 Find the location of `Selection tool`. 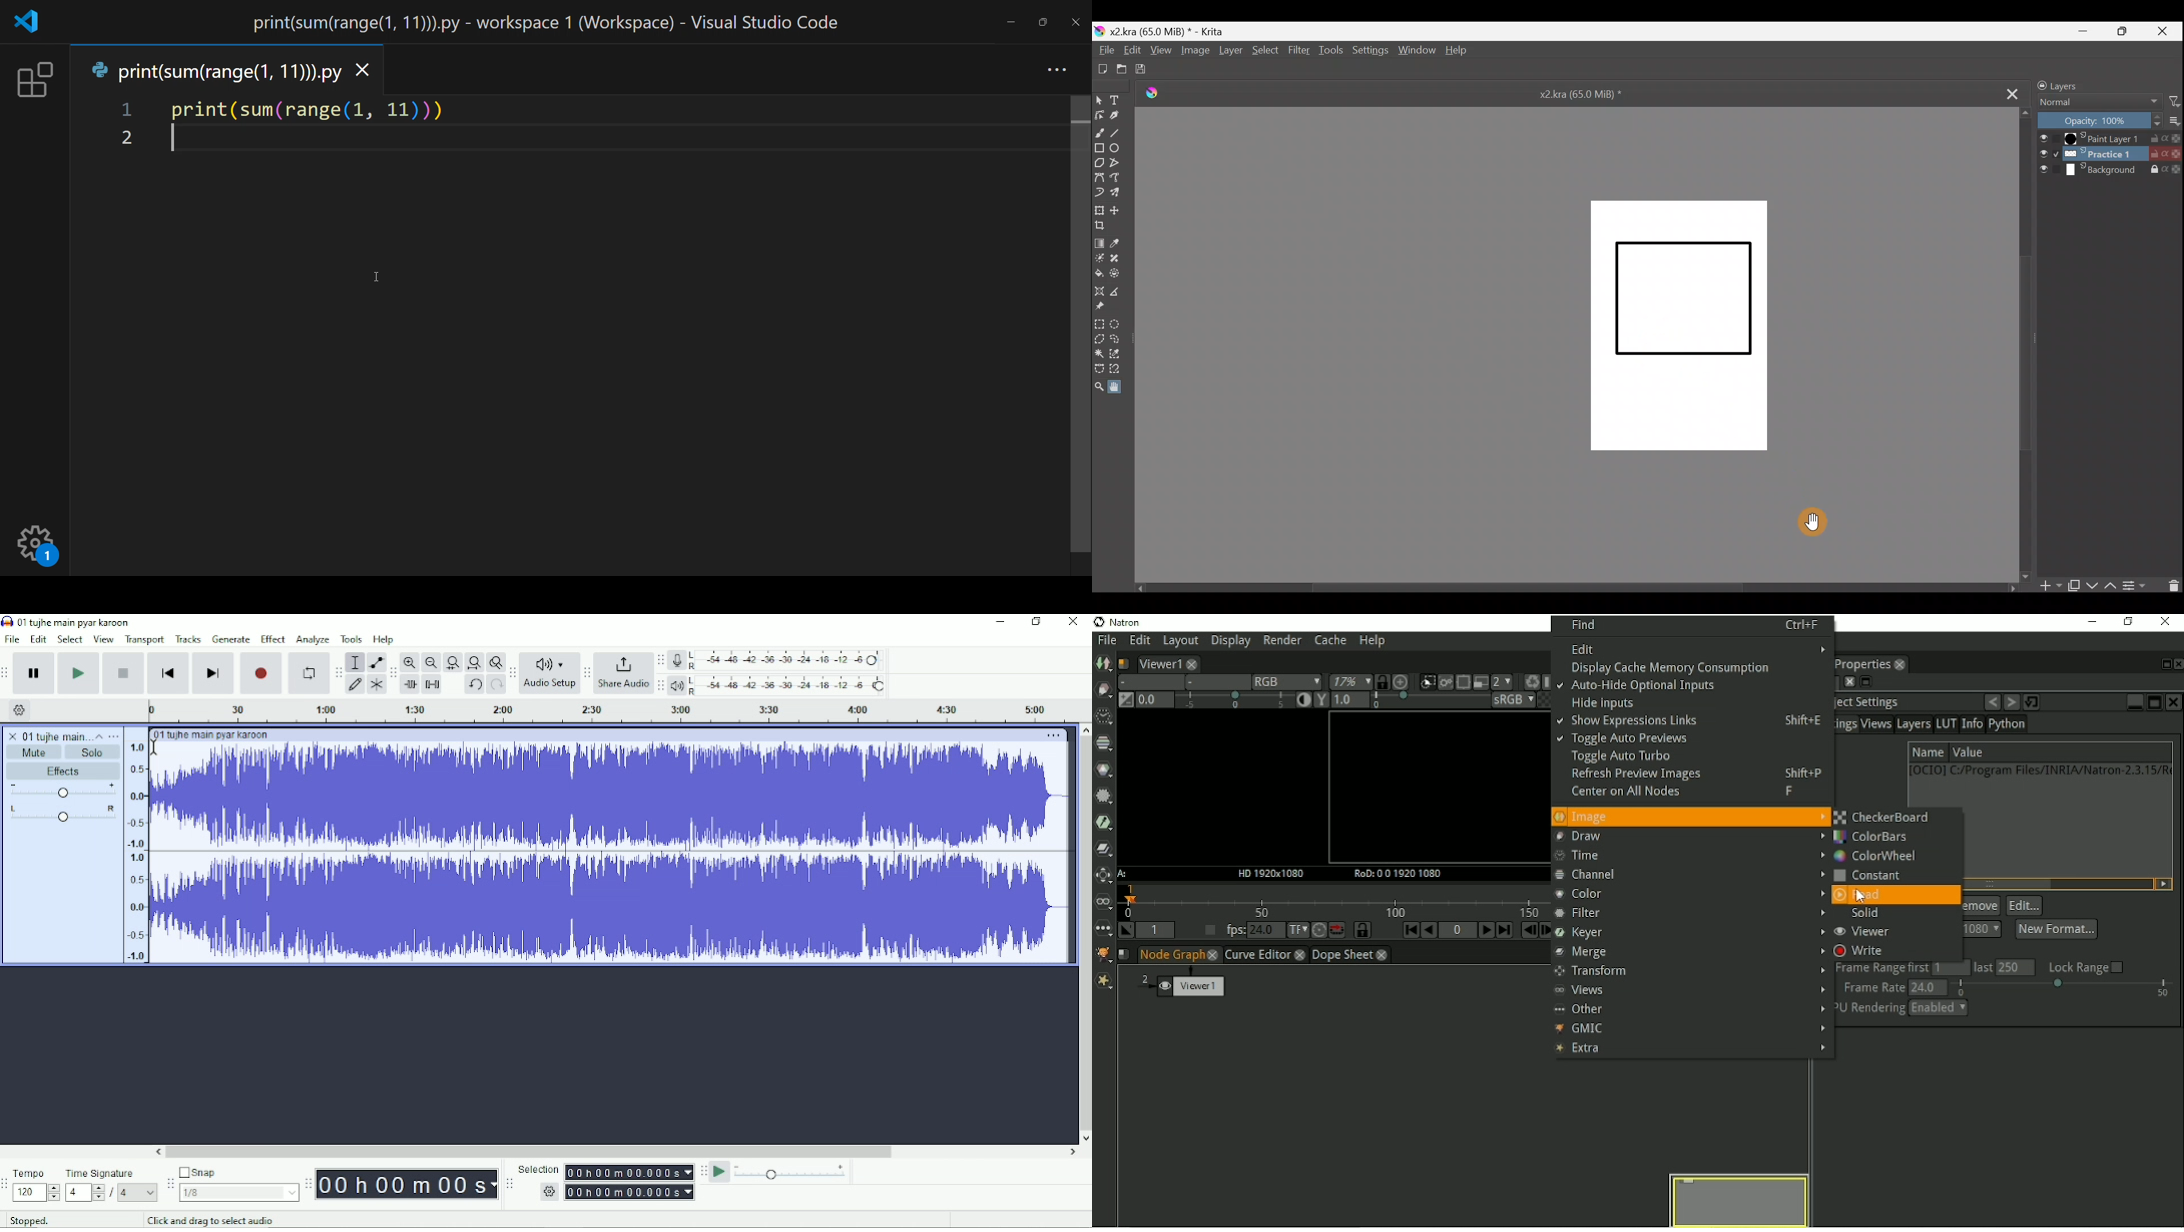

Selection tool is located at coordinates (355, 662).